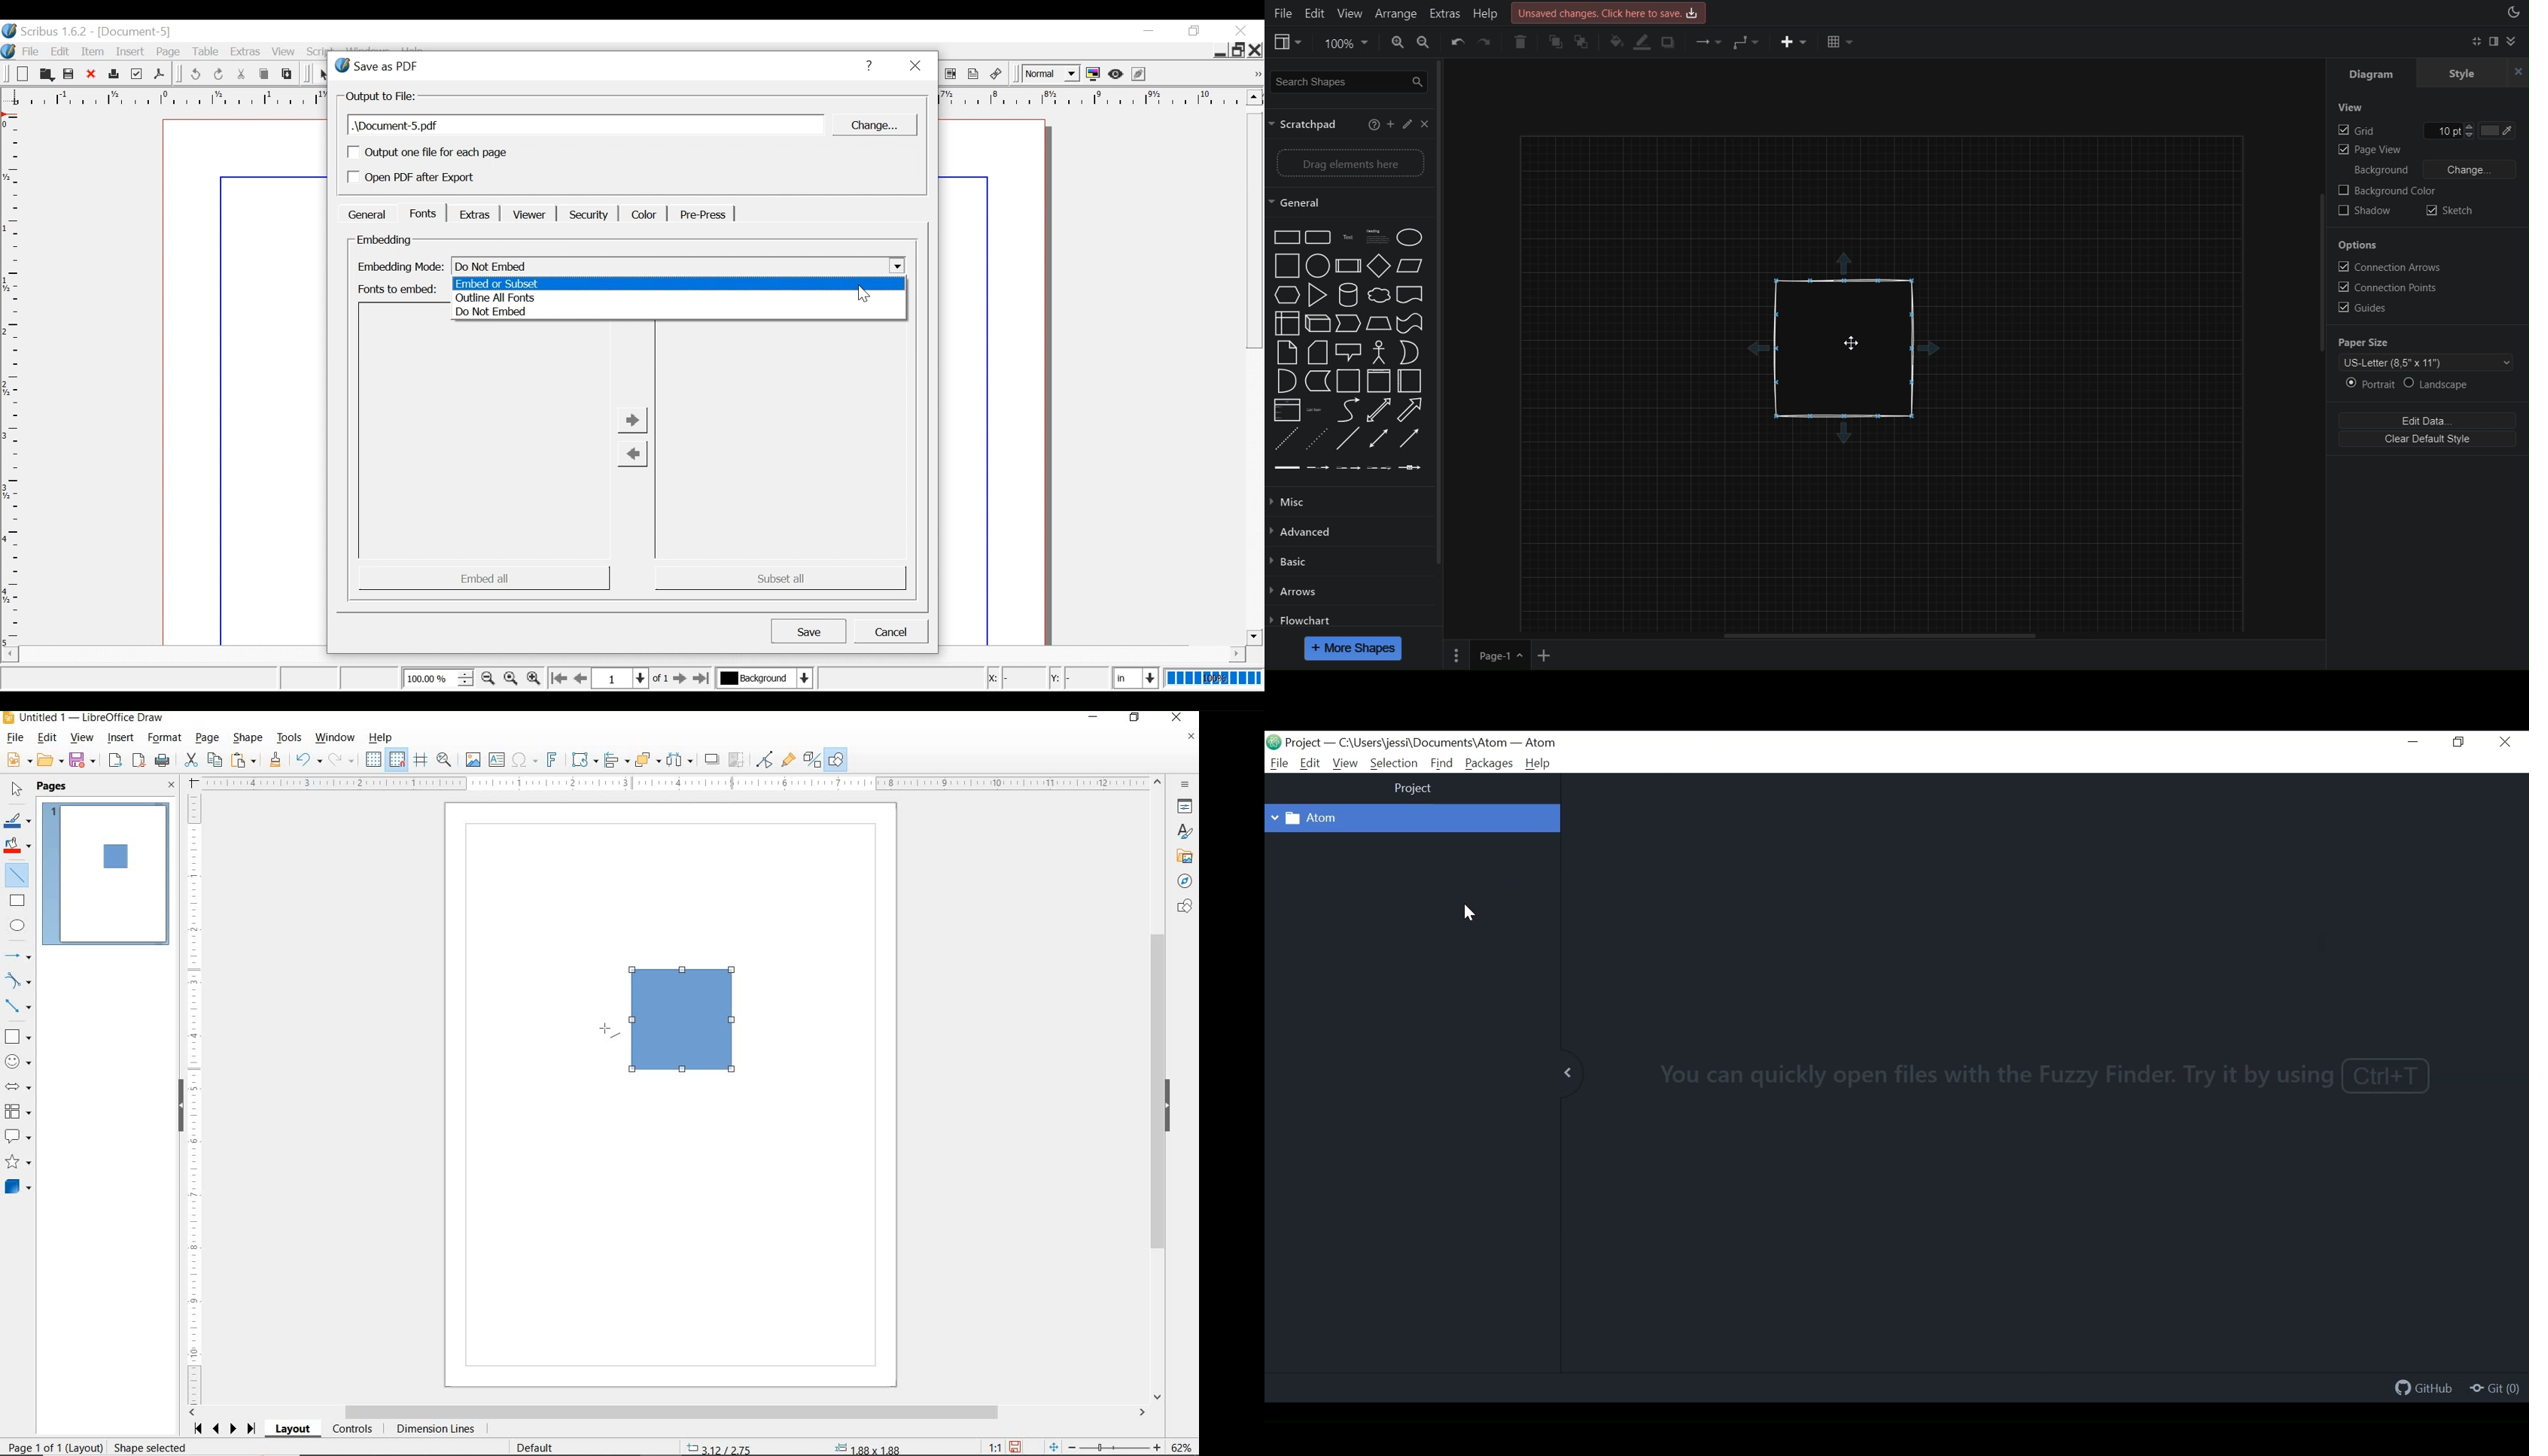 Image resolution: width=2548 pixels, height=1456 pixels. Describe the element at coordinates (19, 1060) in the screenshot. I see `SYMBOL SHAPES` at that location.